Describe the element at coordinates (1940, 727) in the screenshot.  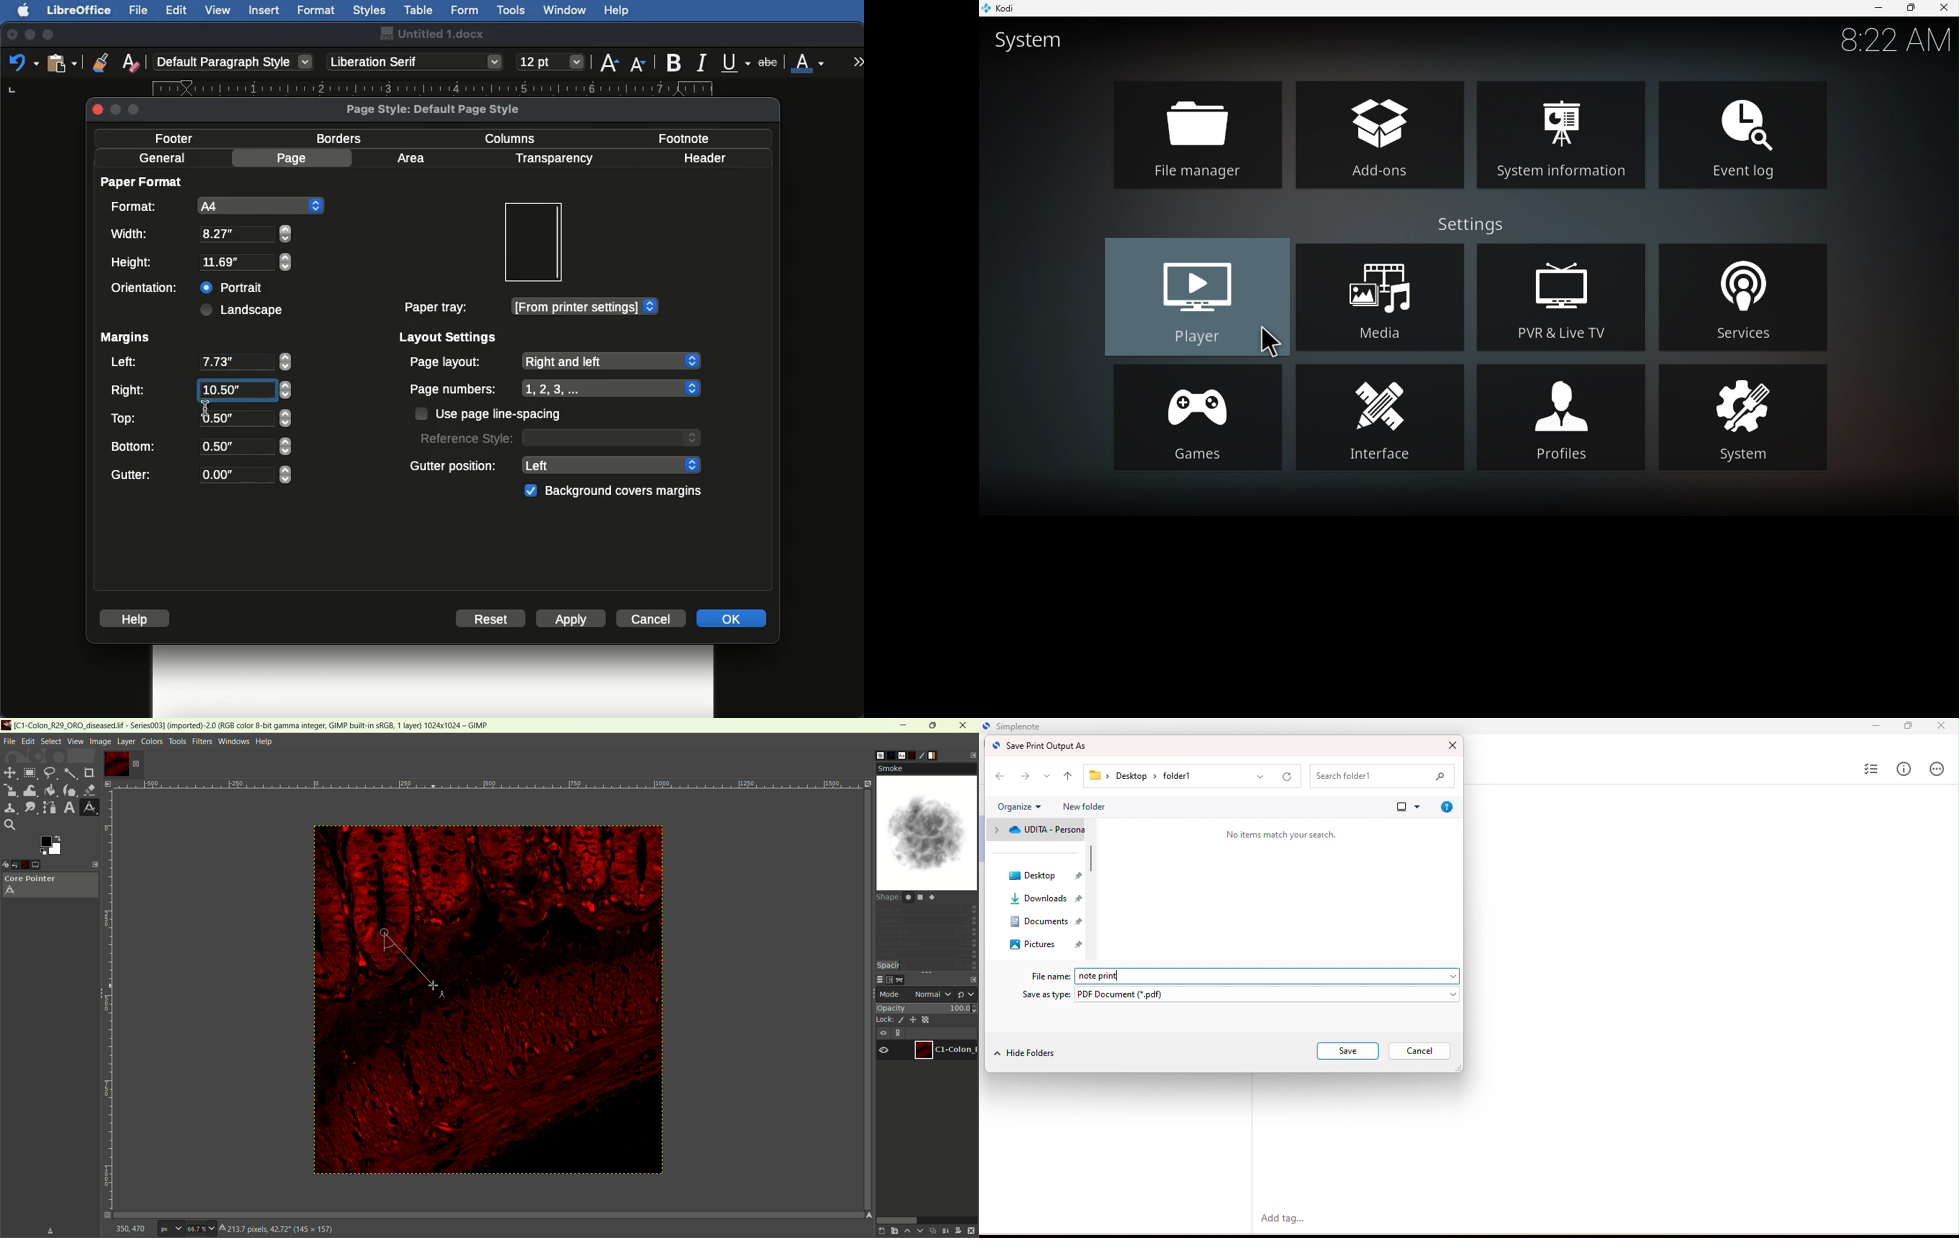
I see `close` at that location.